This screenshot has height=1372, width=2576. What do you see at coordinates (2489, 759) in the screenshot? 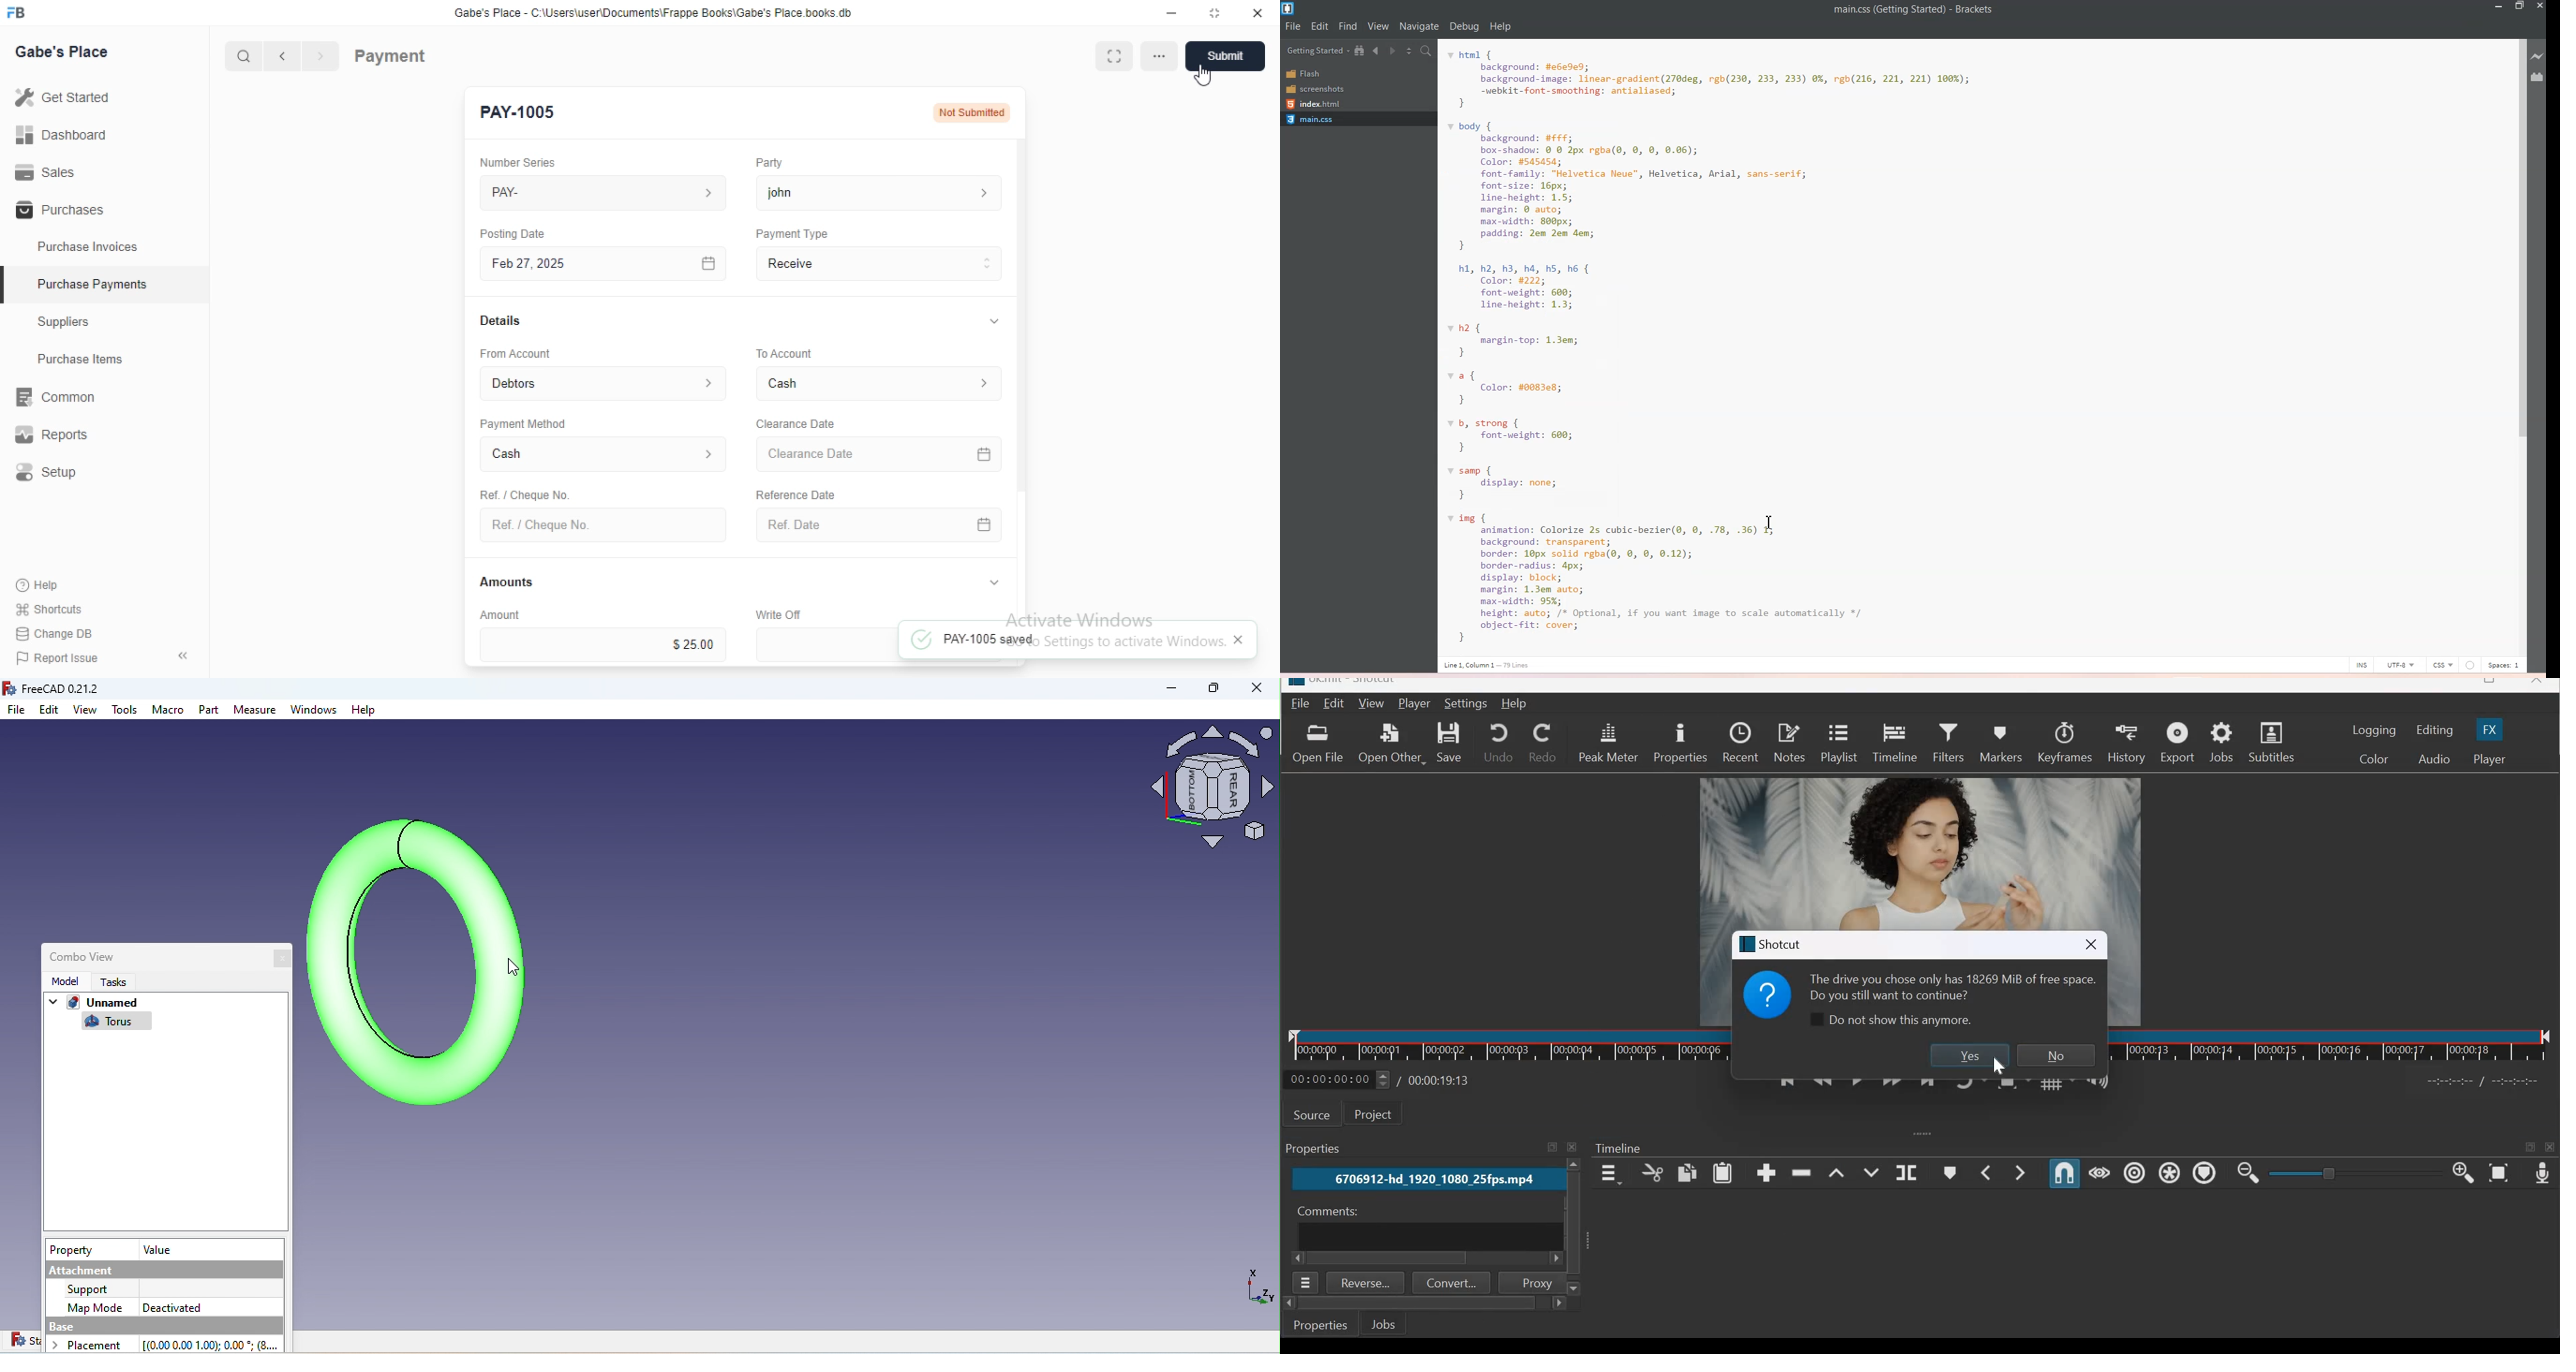
I see `Player` at bounding box center [2489, 759].